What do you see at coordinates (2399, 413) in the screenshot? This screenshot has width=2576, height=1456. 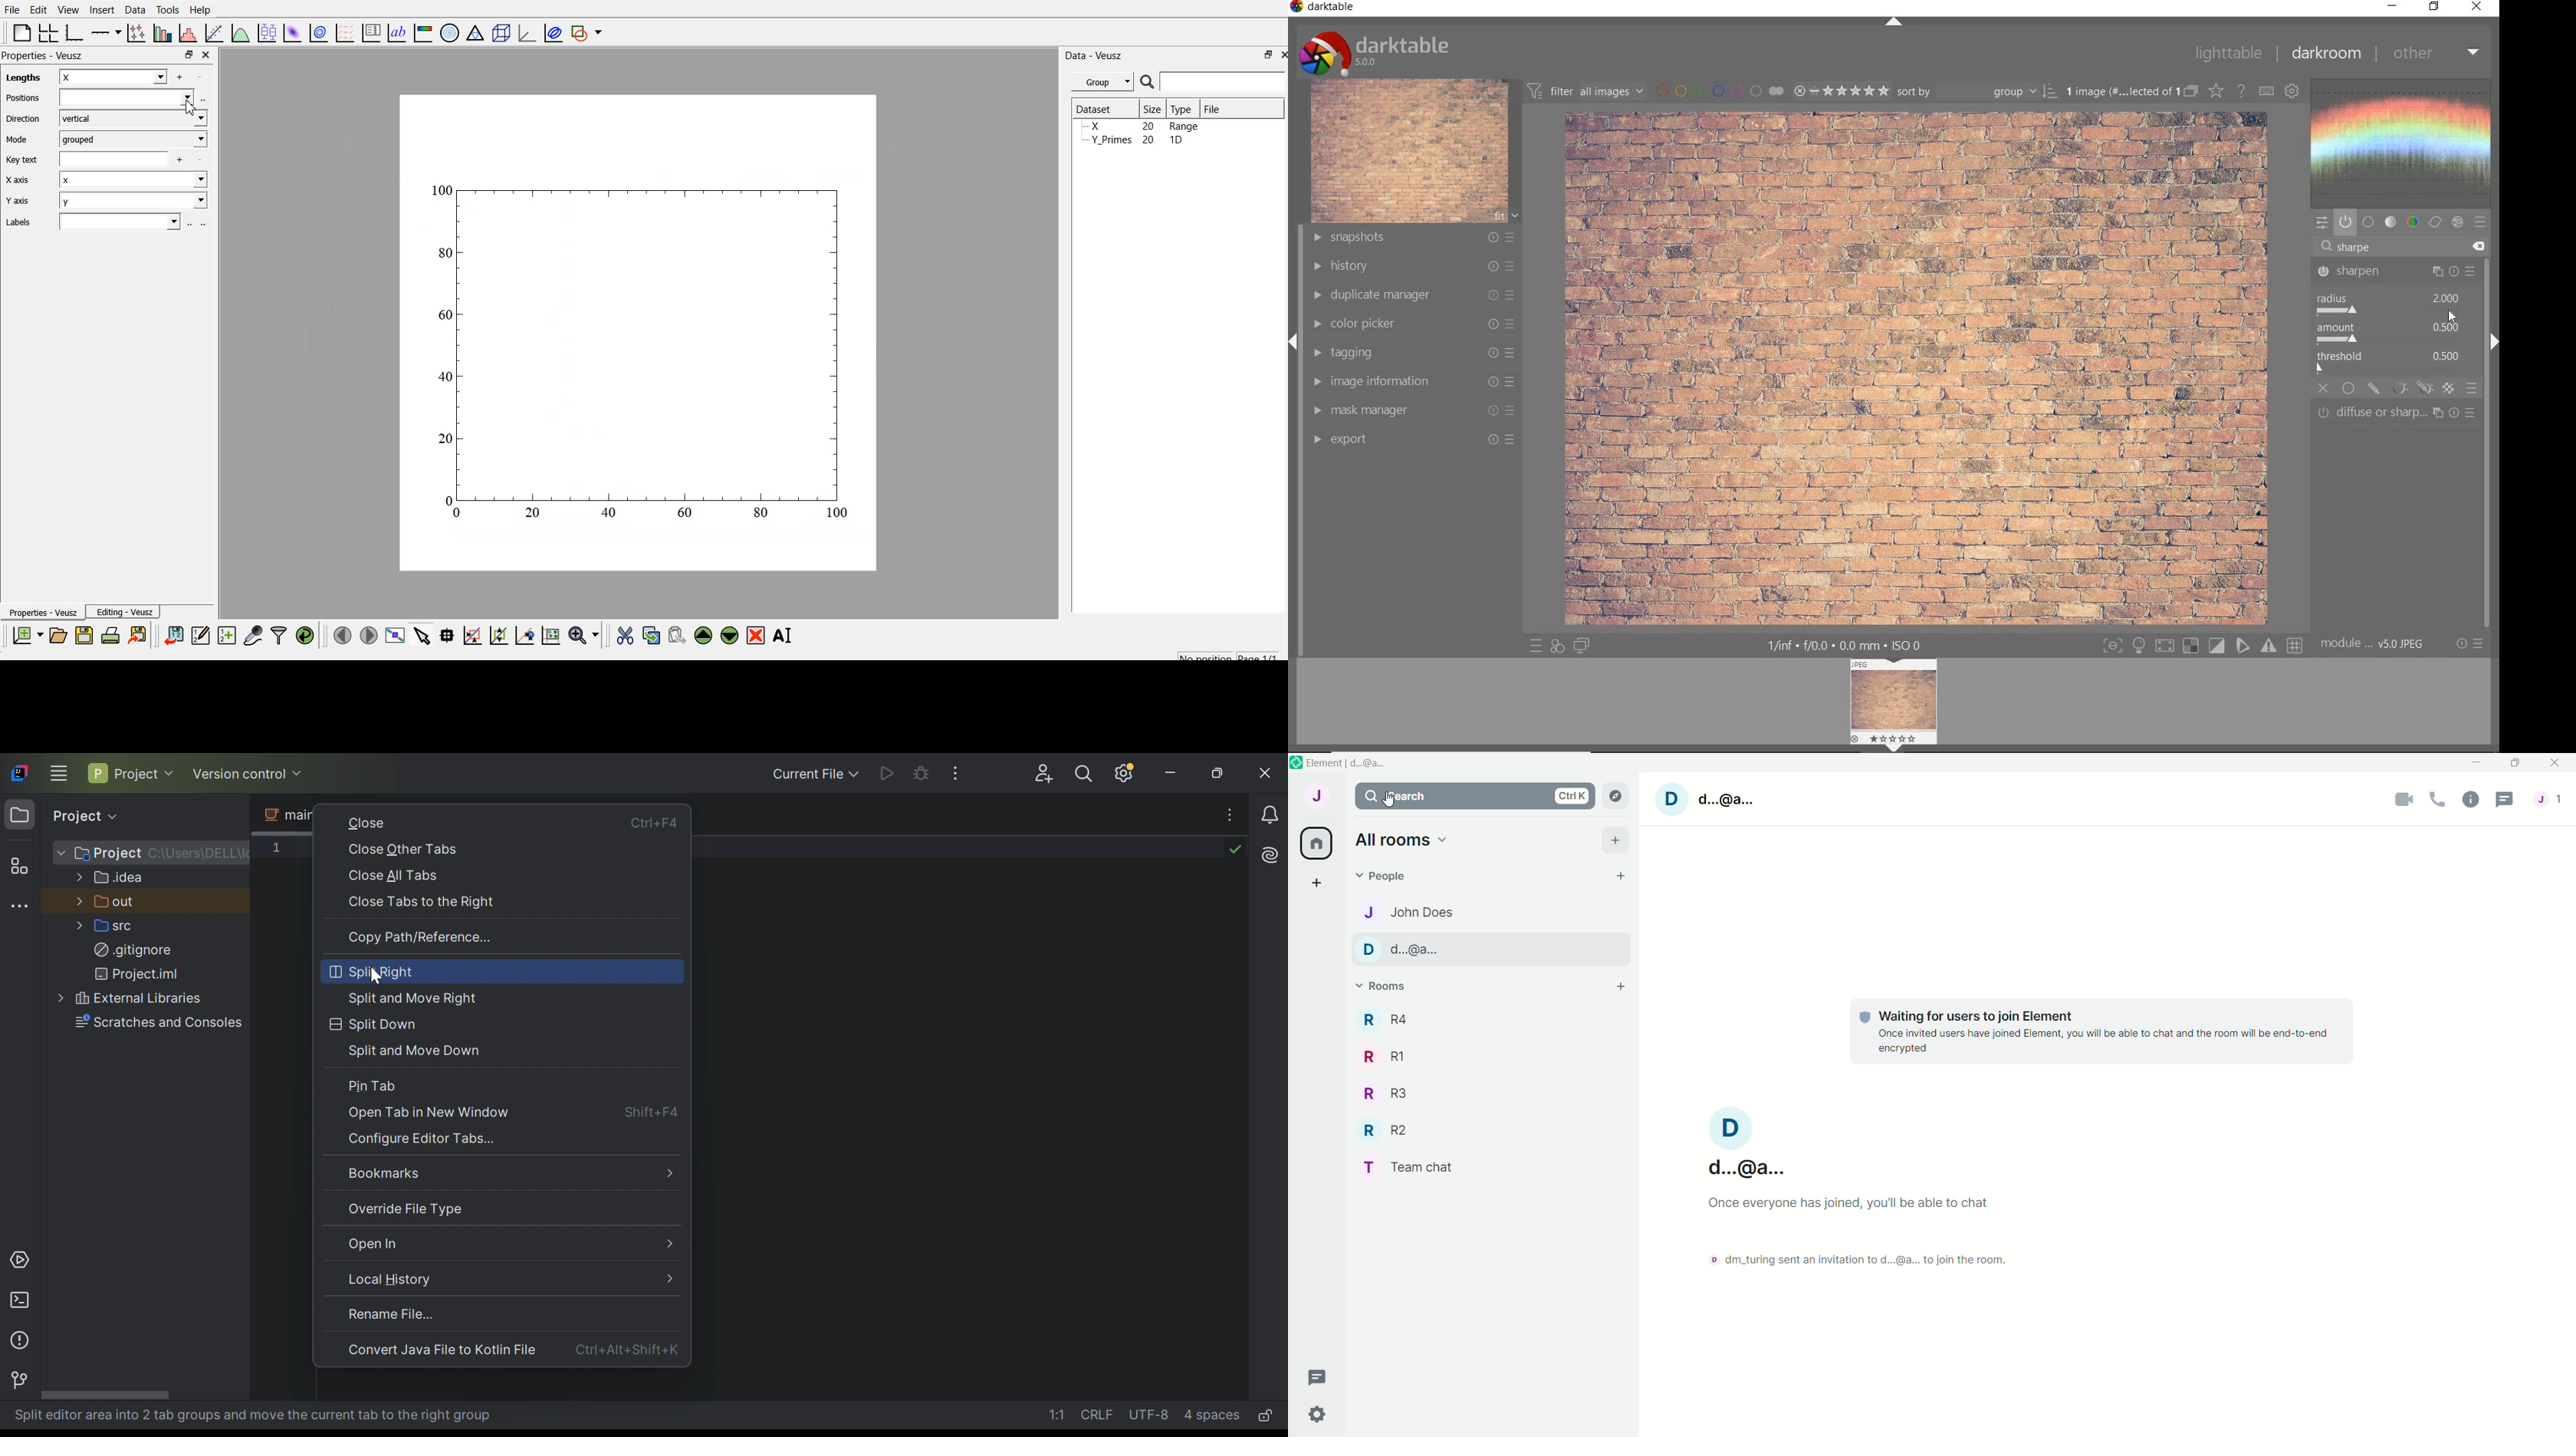 I see `DIFFUSE OR SHARPENNING` at bounding box center [2399, 413].